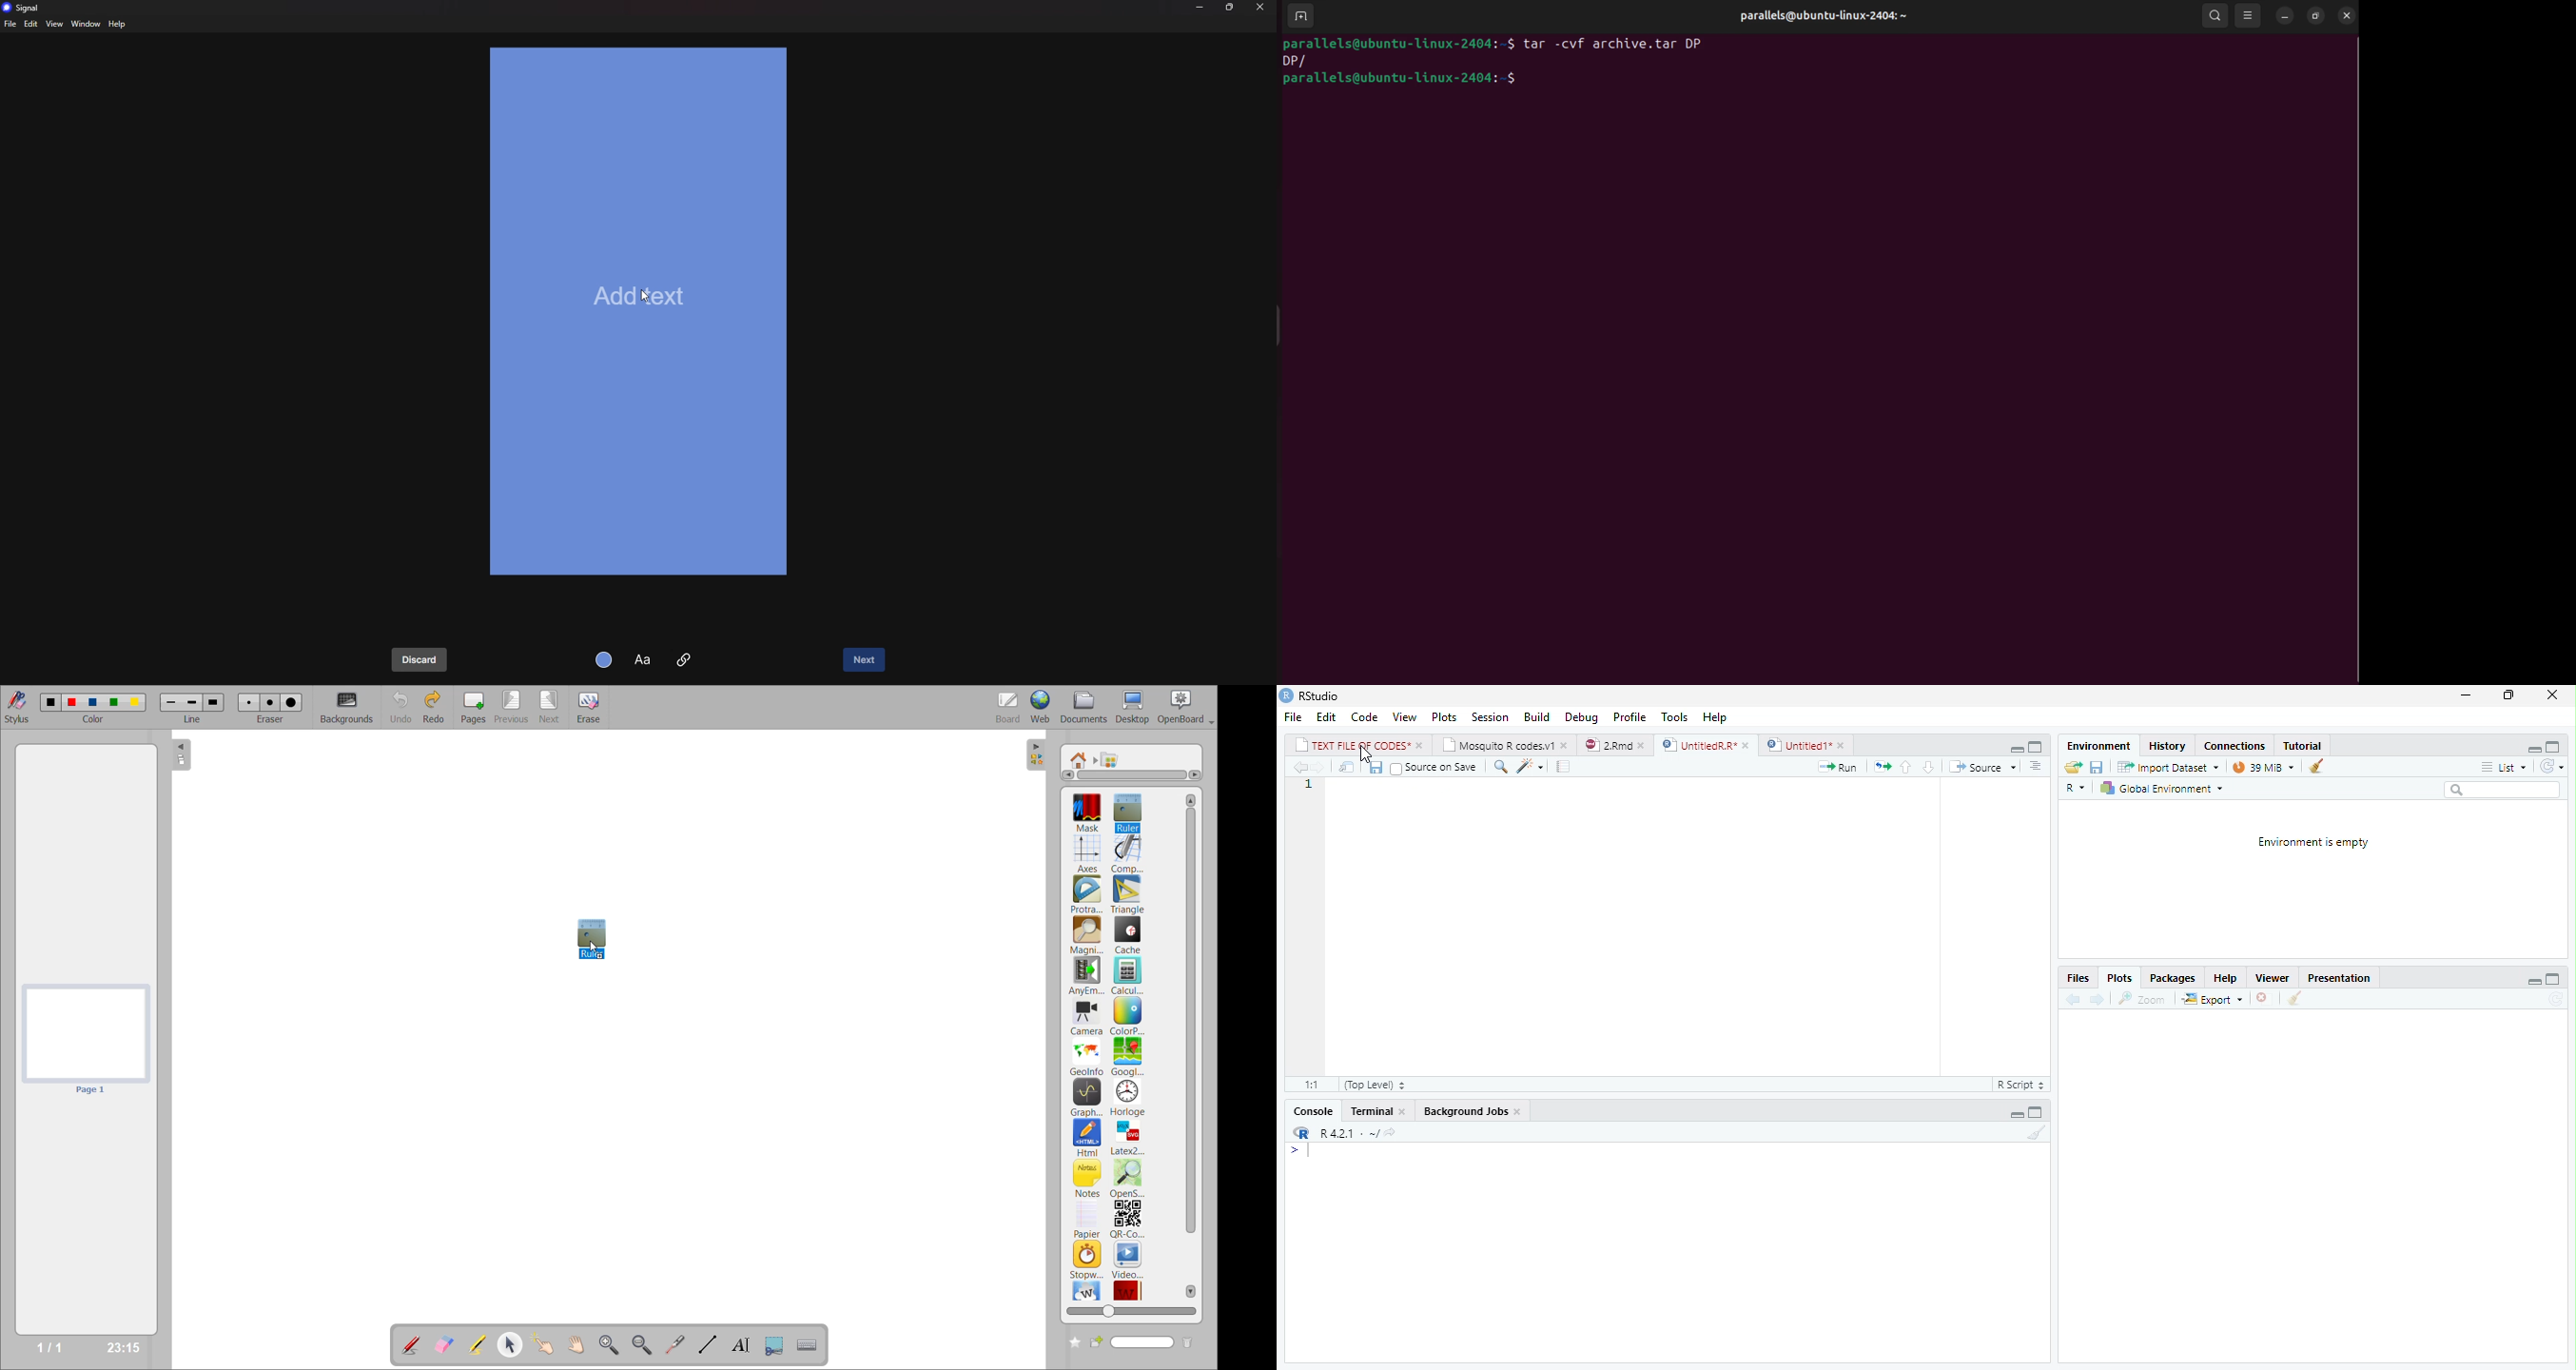 The height and width of the screenshot is (1372, 2576). Describe the element at coordinates (2315, 767) in the screenshot. I see `Clean` at that location.